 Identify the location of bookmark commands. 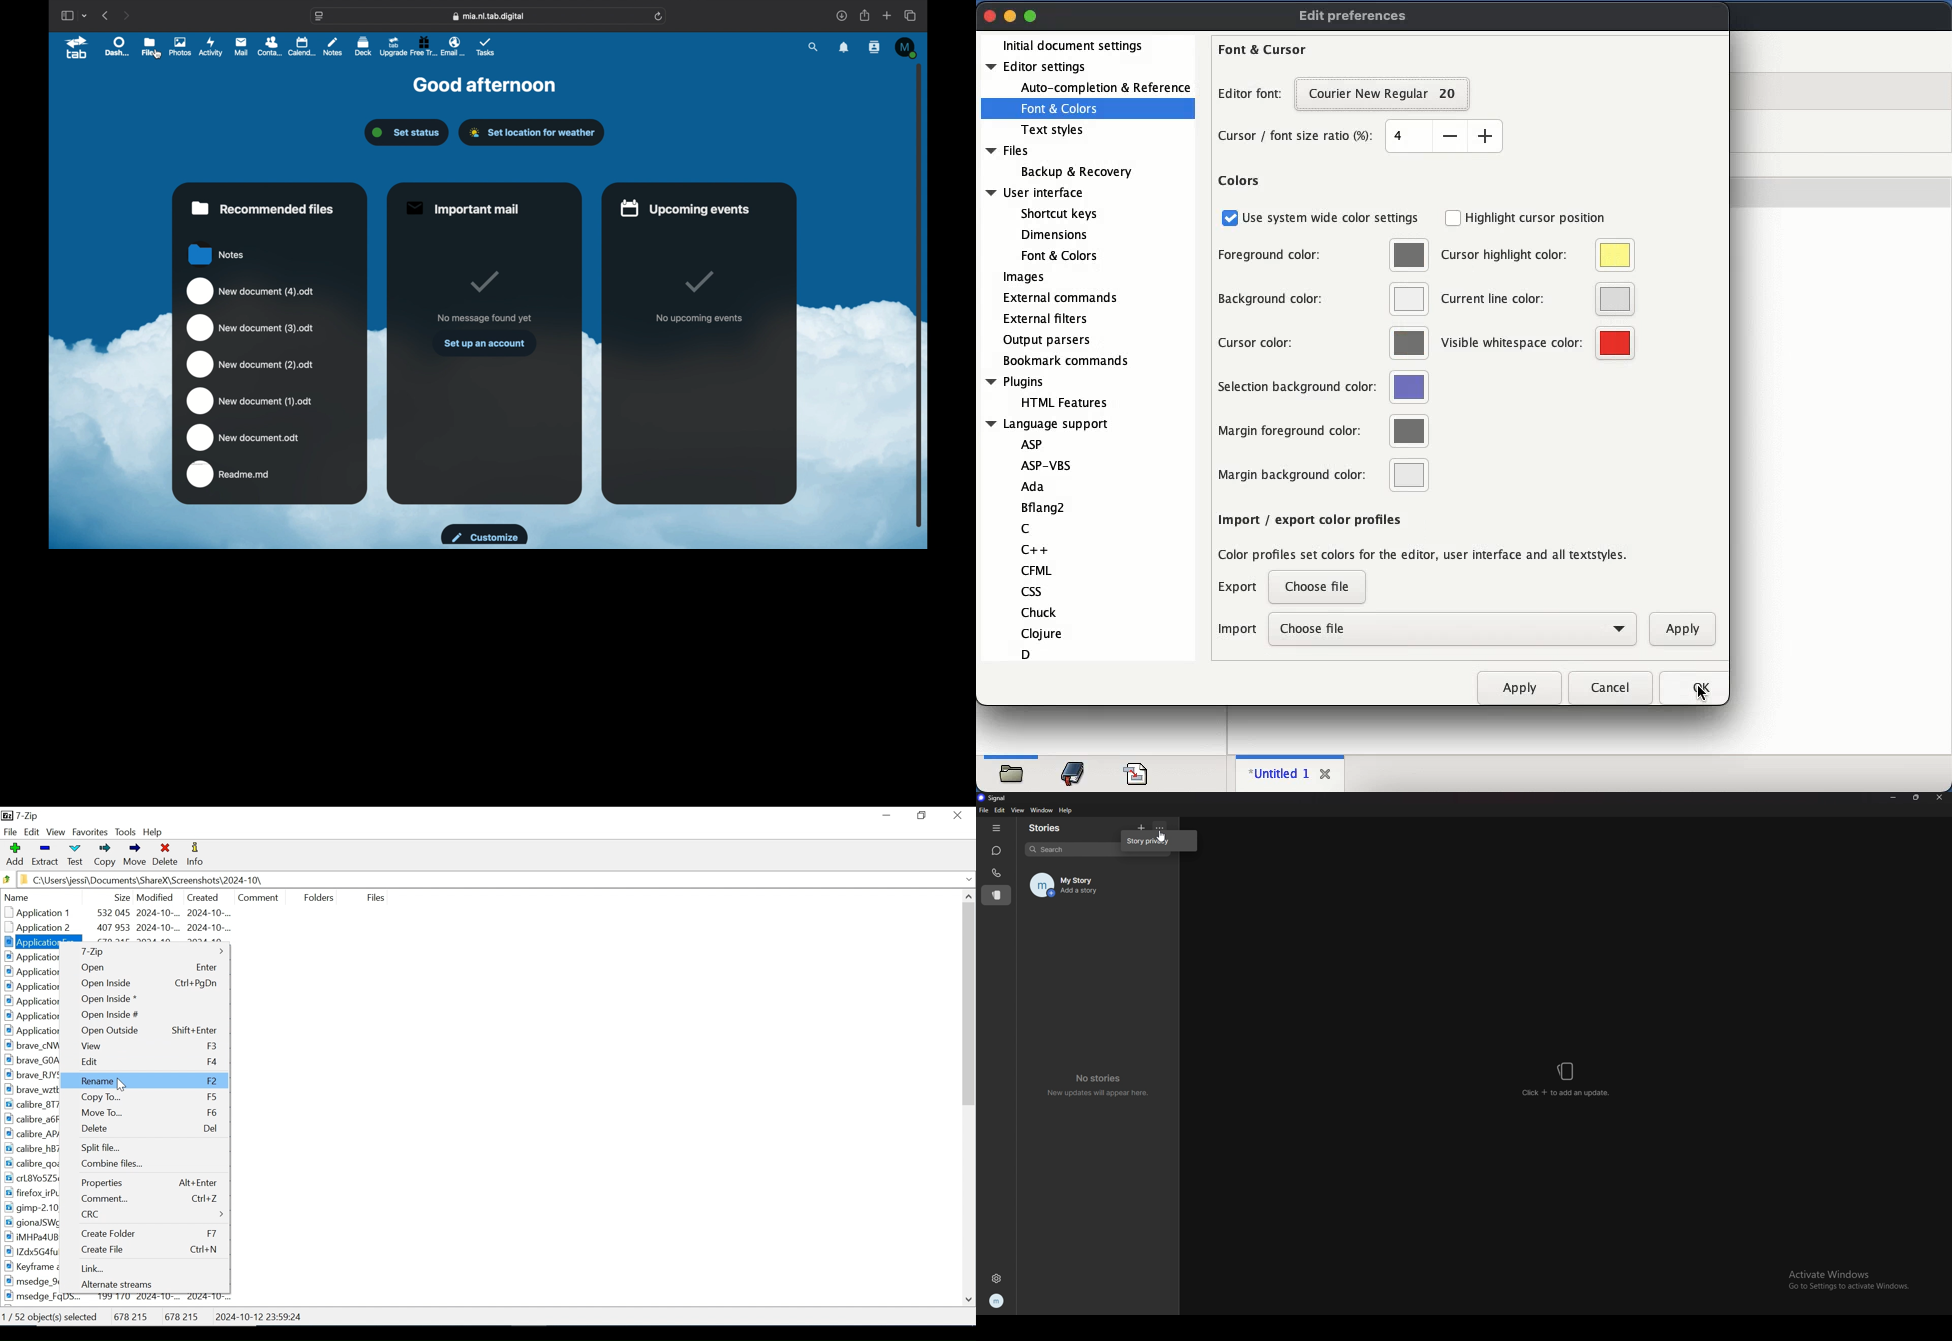
(1068, 362).